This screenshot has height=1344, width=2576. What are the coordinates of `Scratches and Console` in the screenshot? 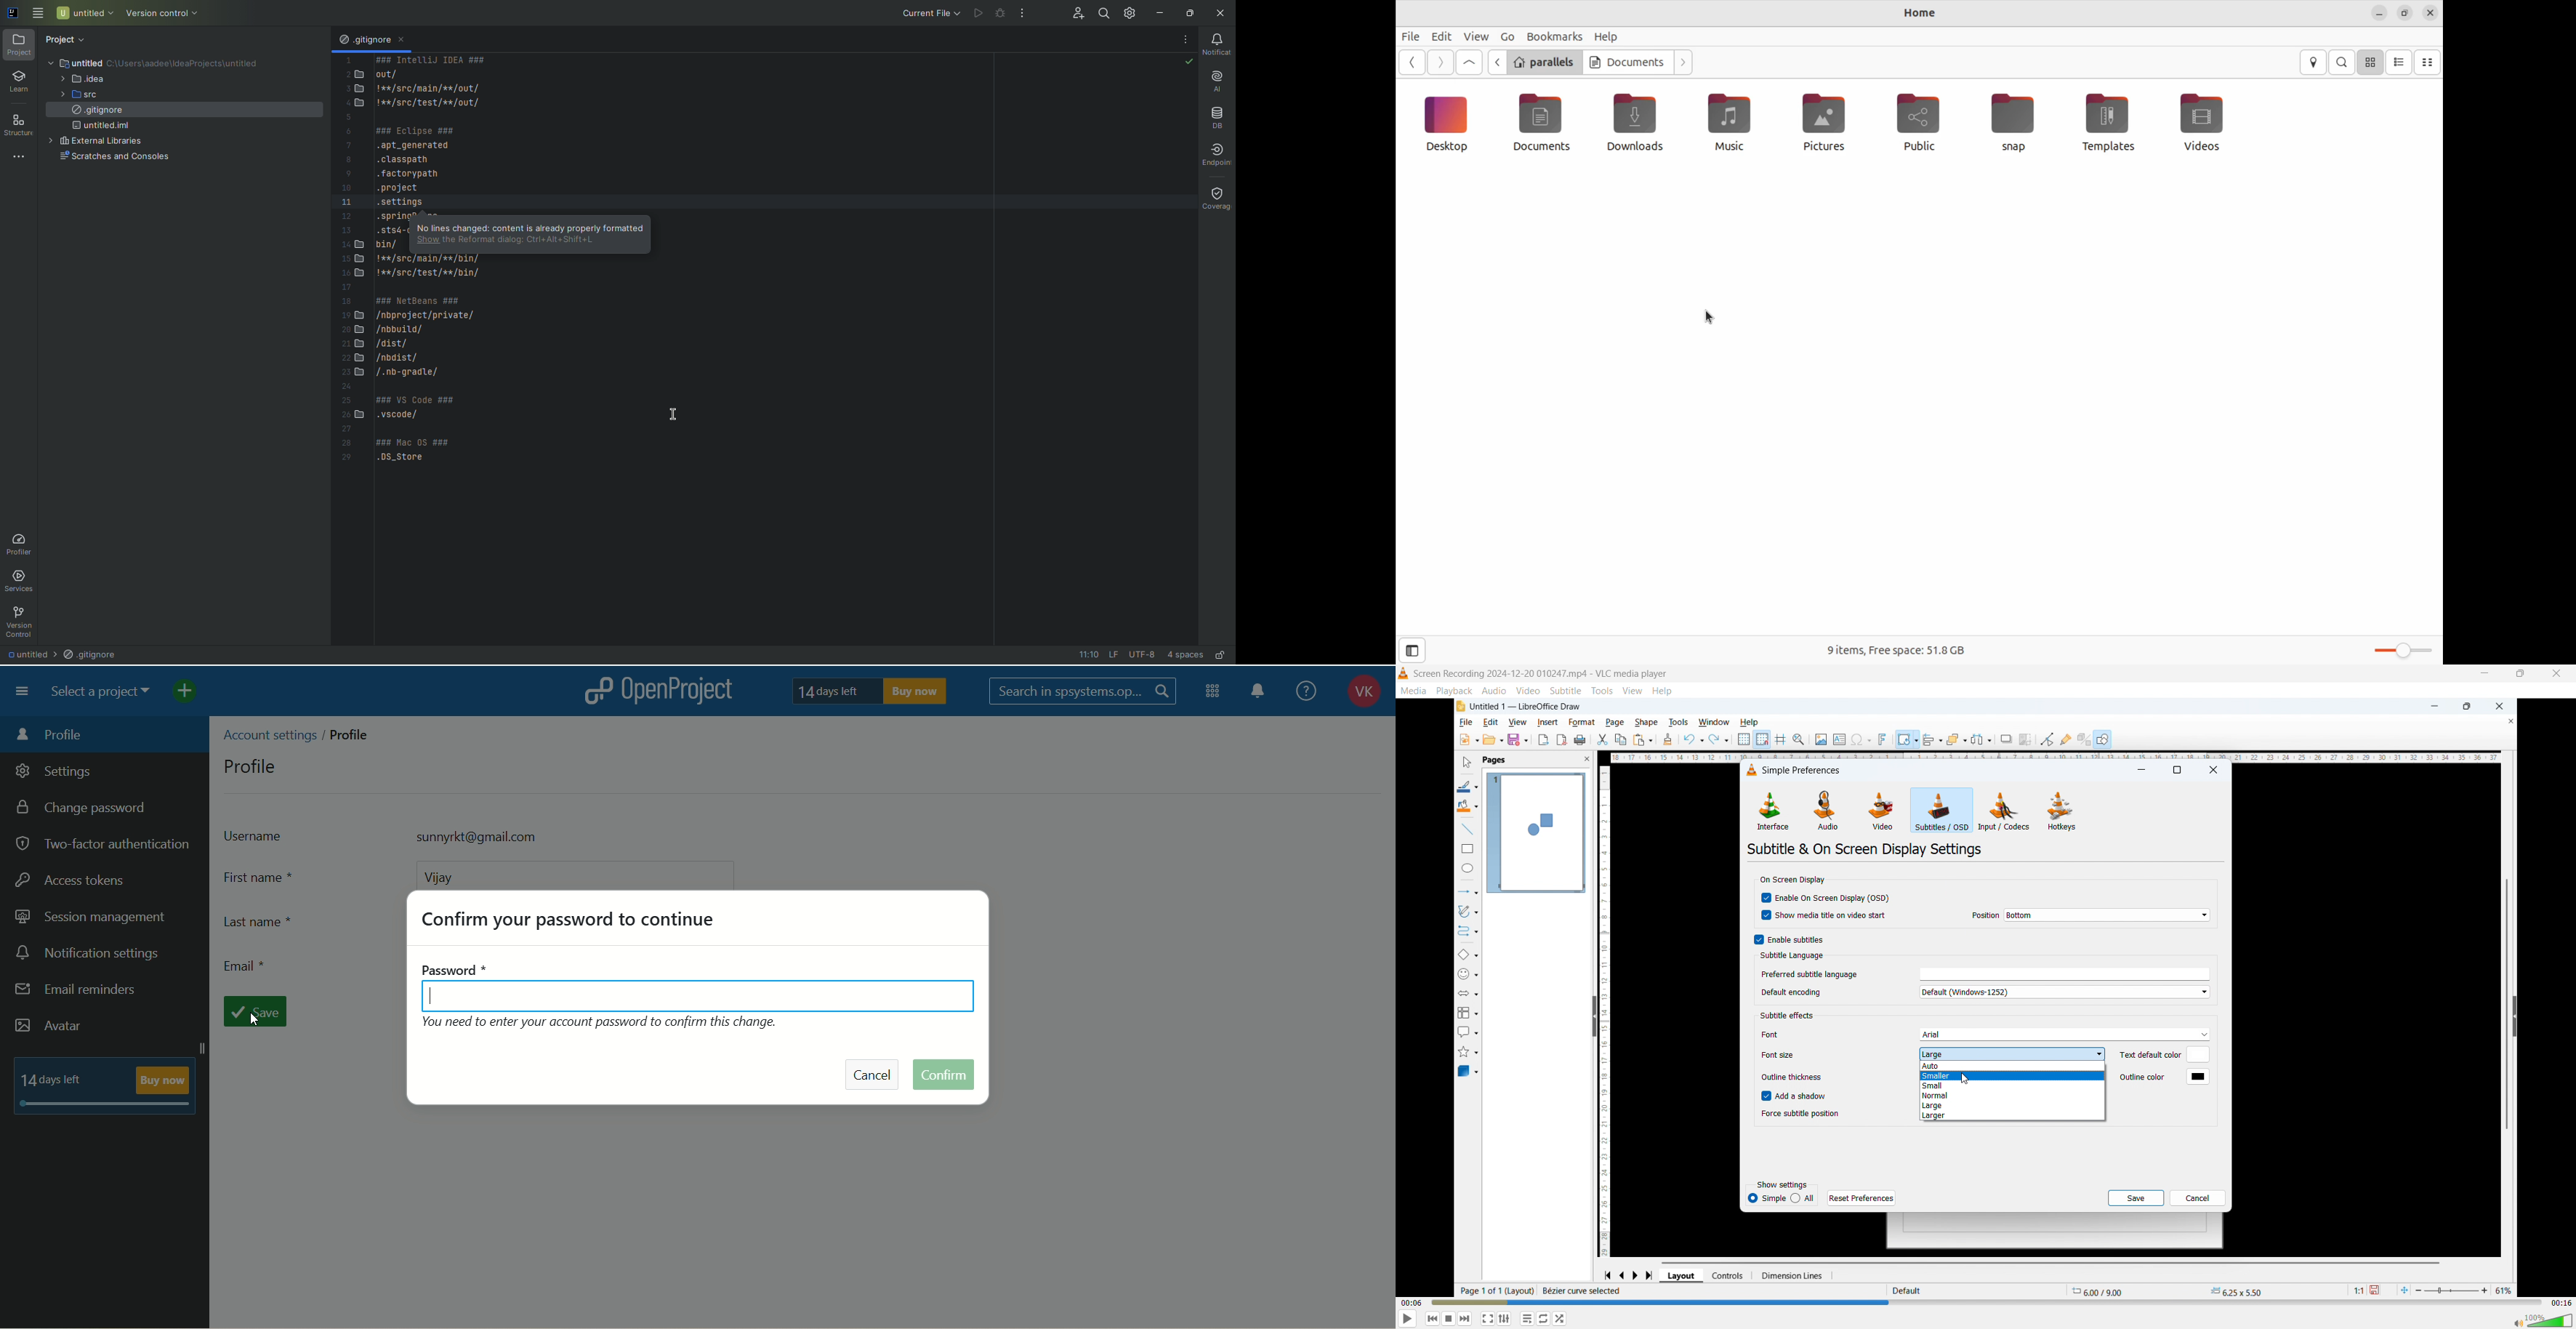 It's located at (113, 159).